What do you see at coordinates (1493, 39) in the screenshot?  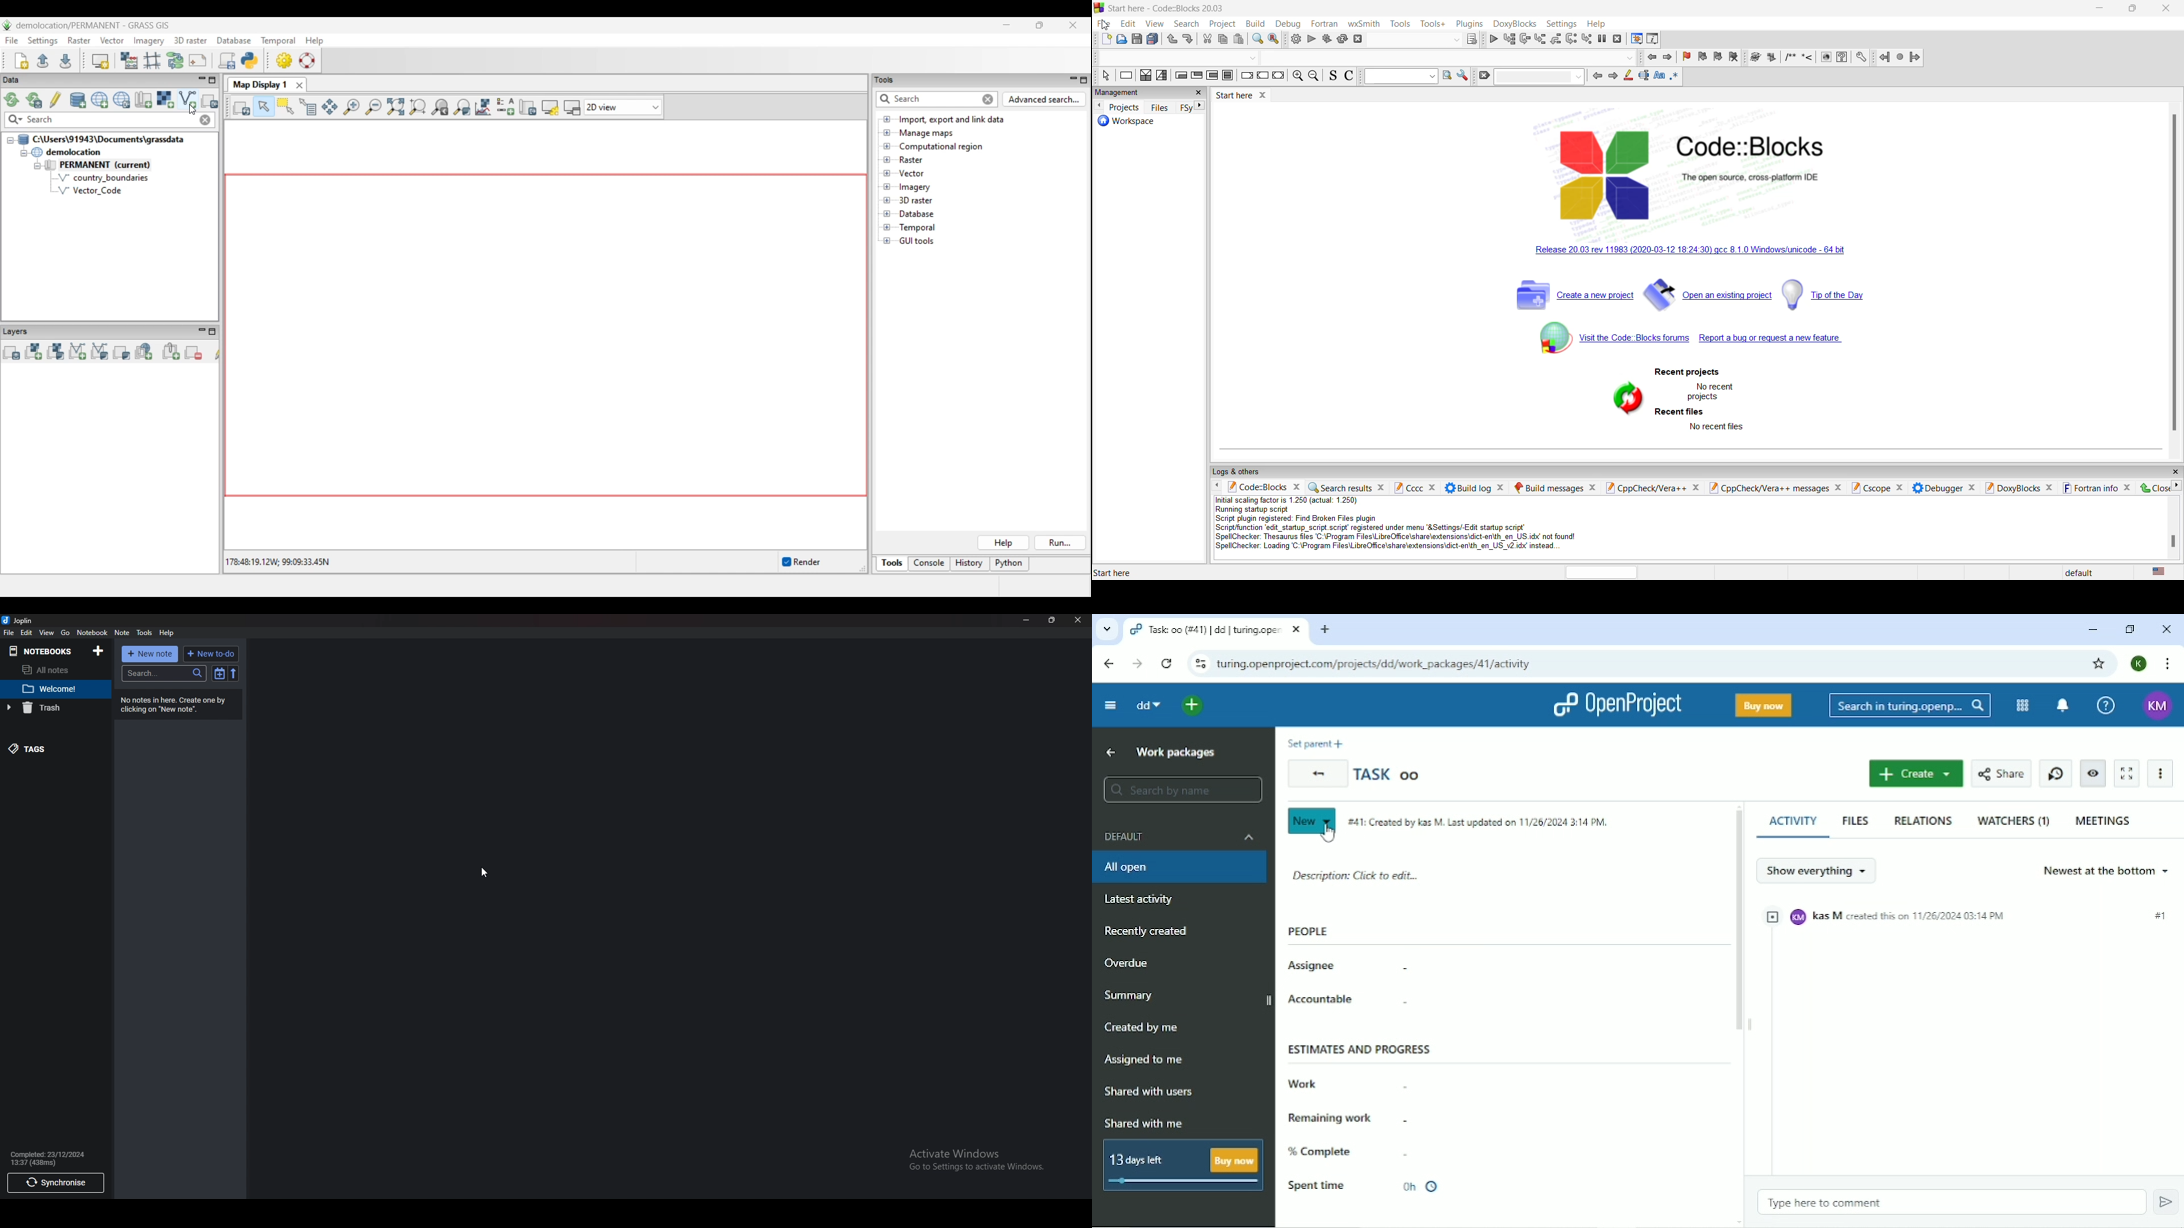 I see `debug` at bounding box center [1493, 39].